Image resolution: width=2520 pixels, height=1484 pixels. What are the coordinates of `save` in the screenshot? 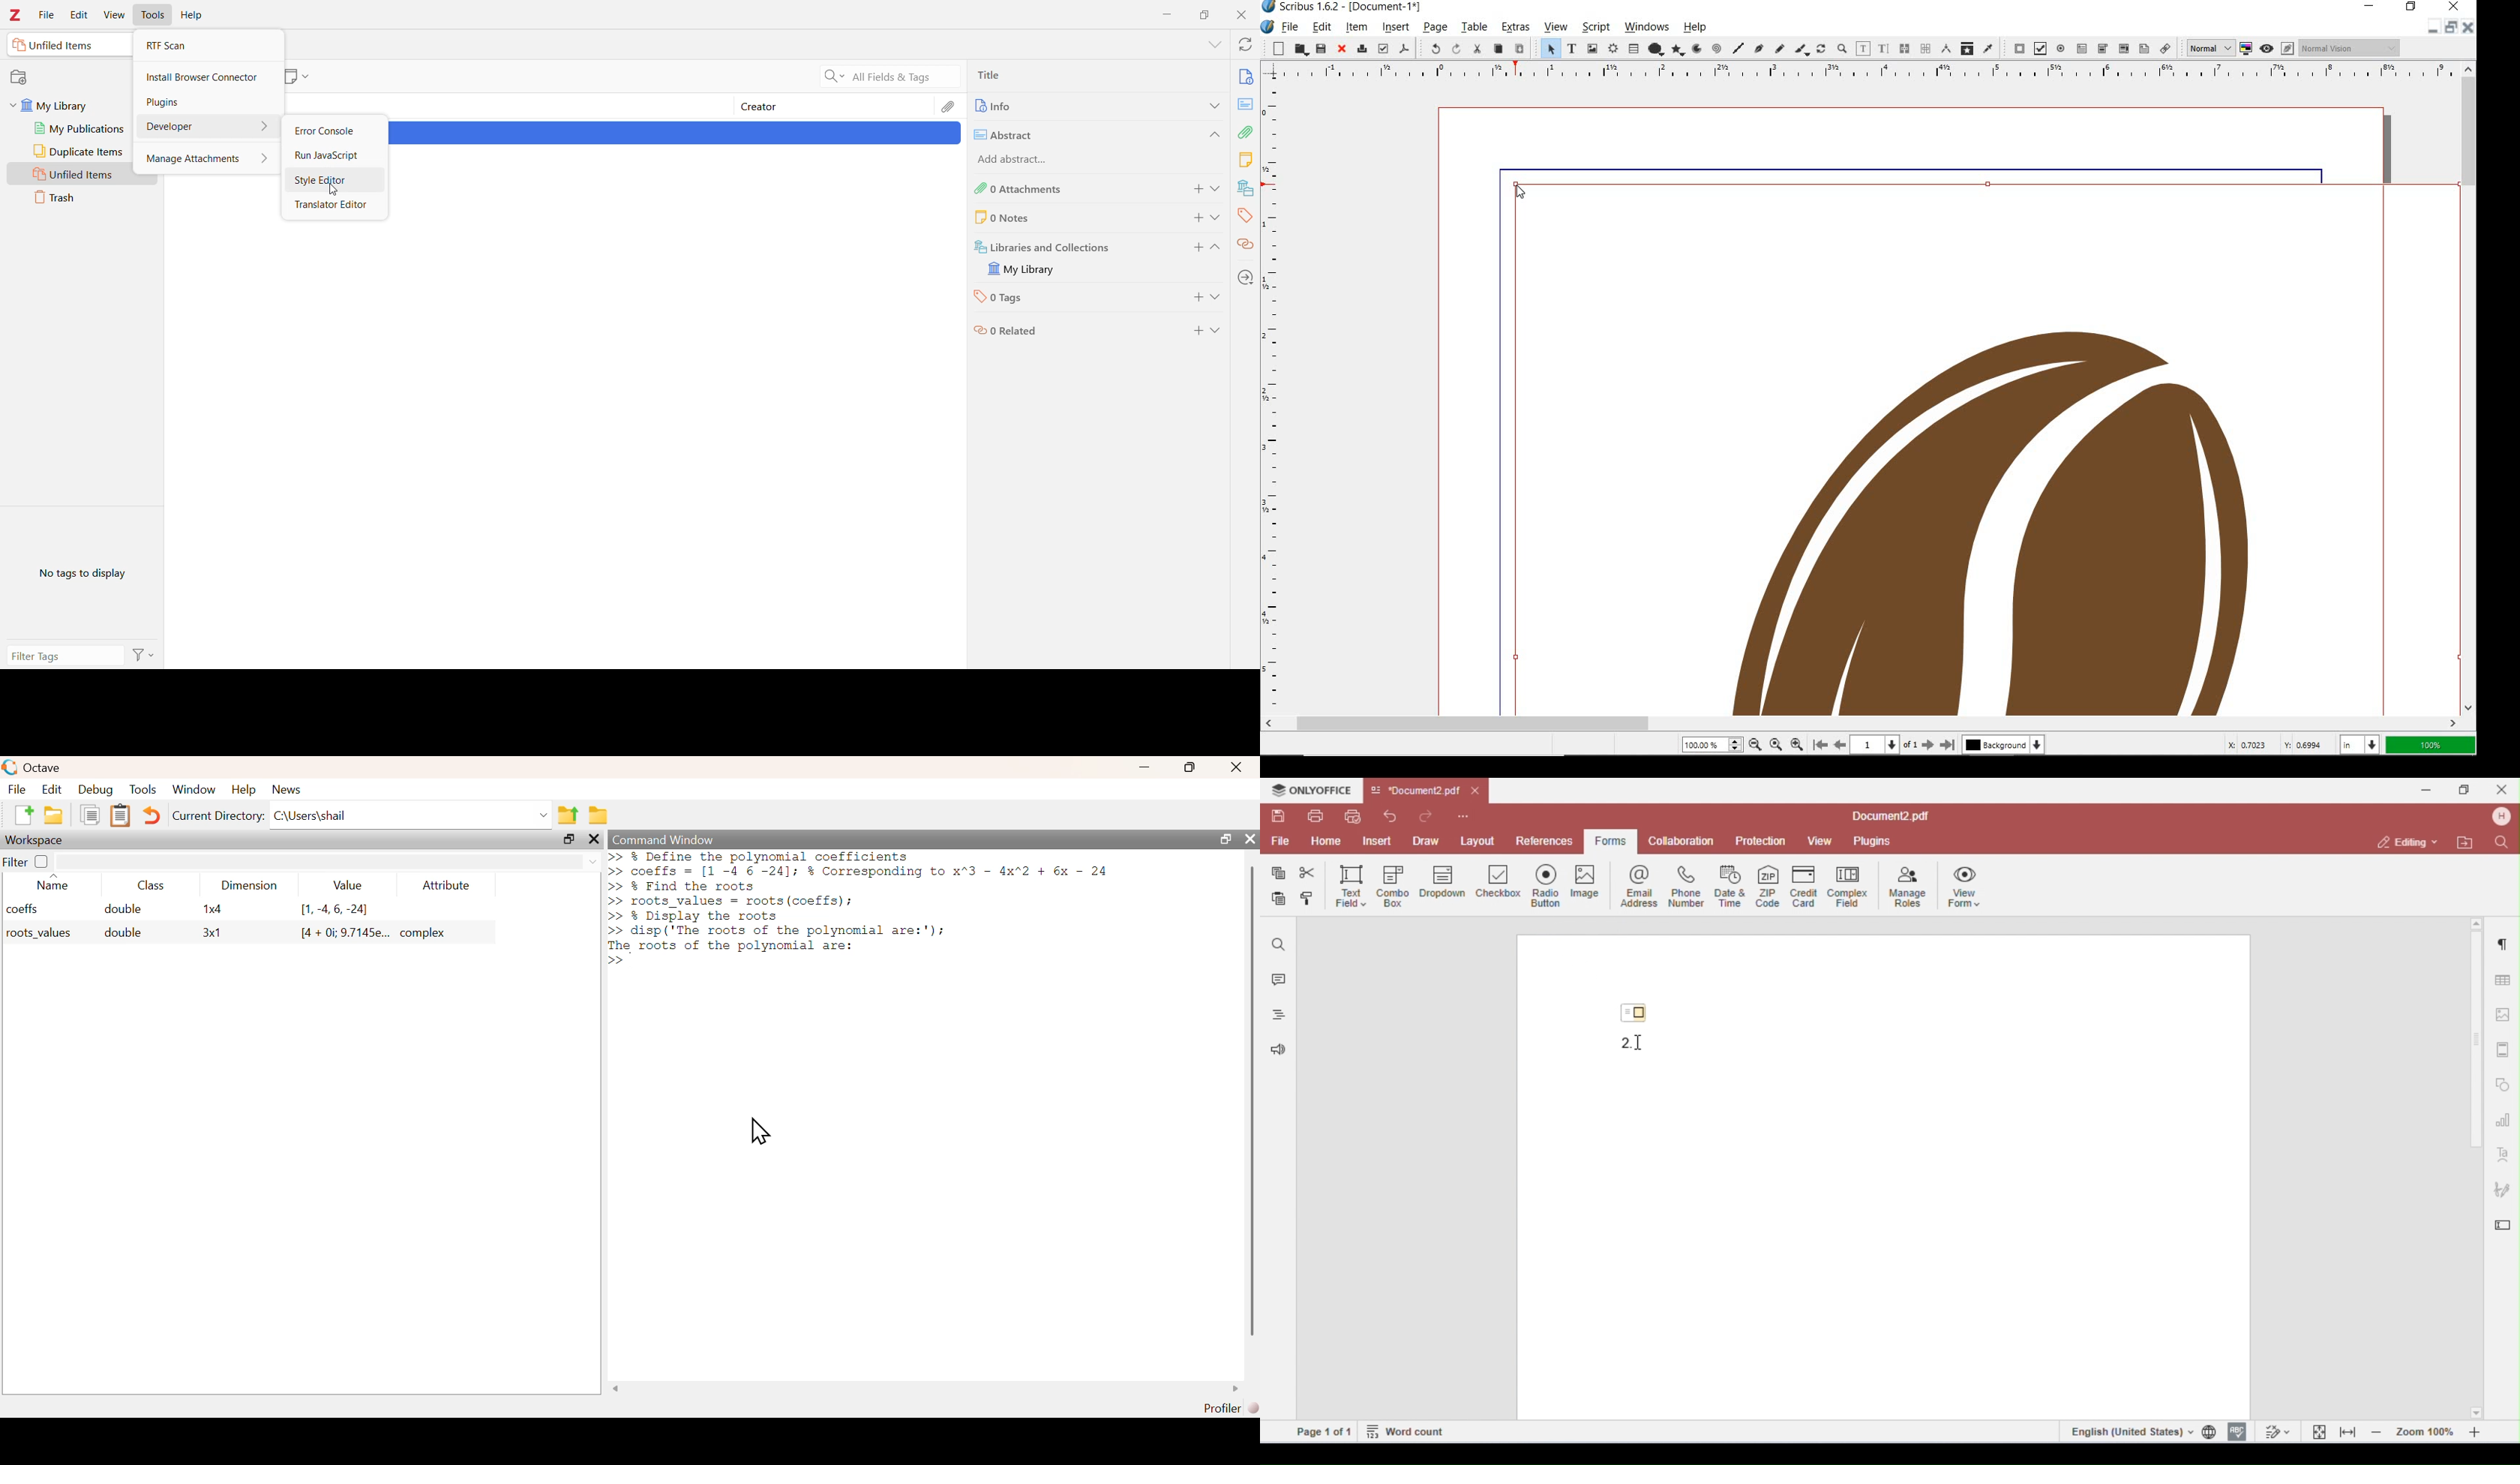 It's located at (1320, 50).